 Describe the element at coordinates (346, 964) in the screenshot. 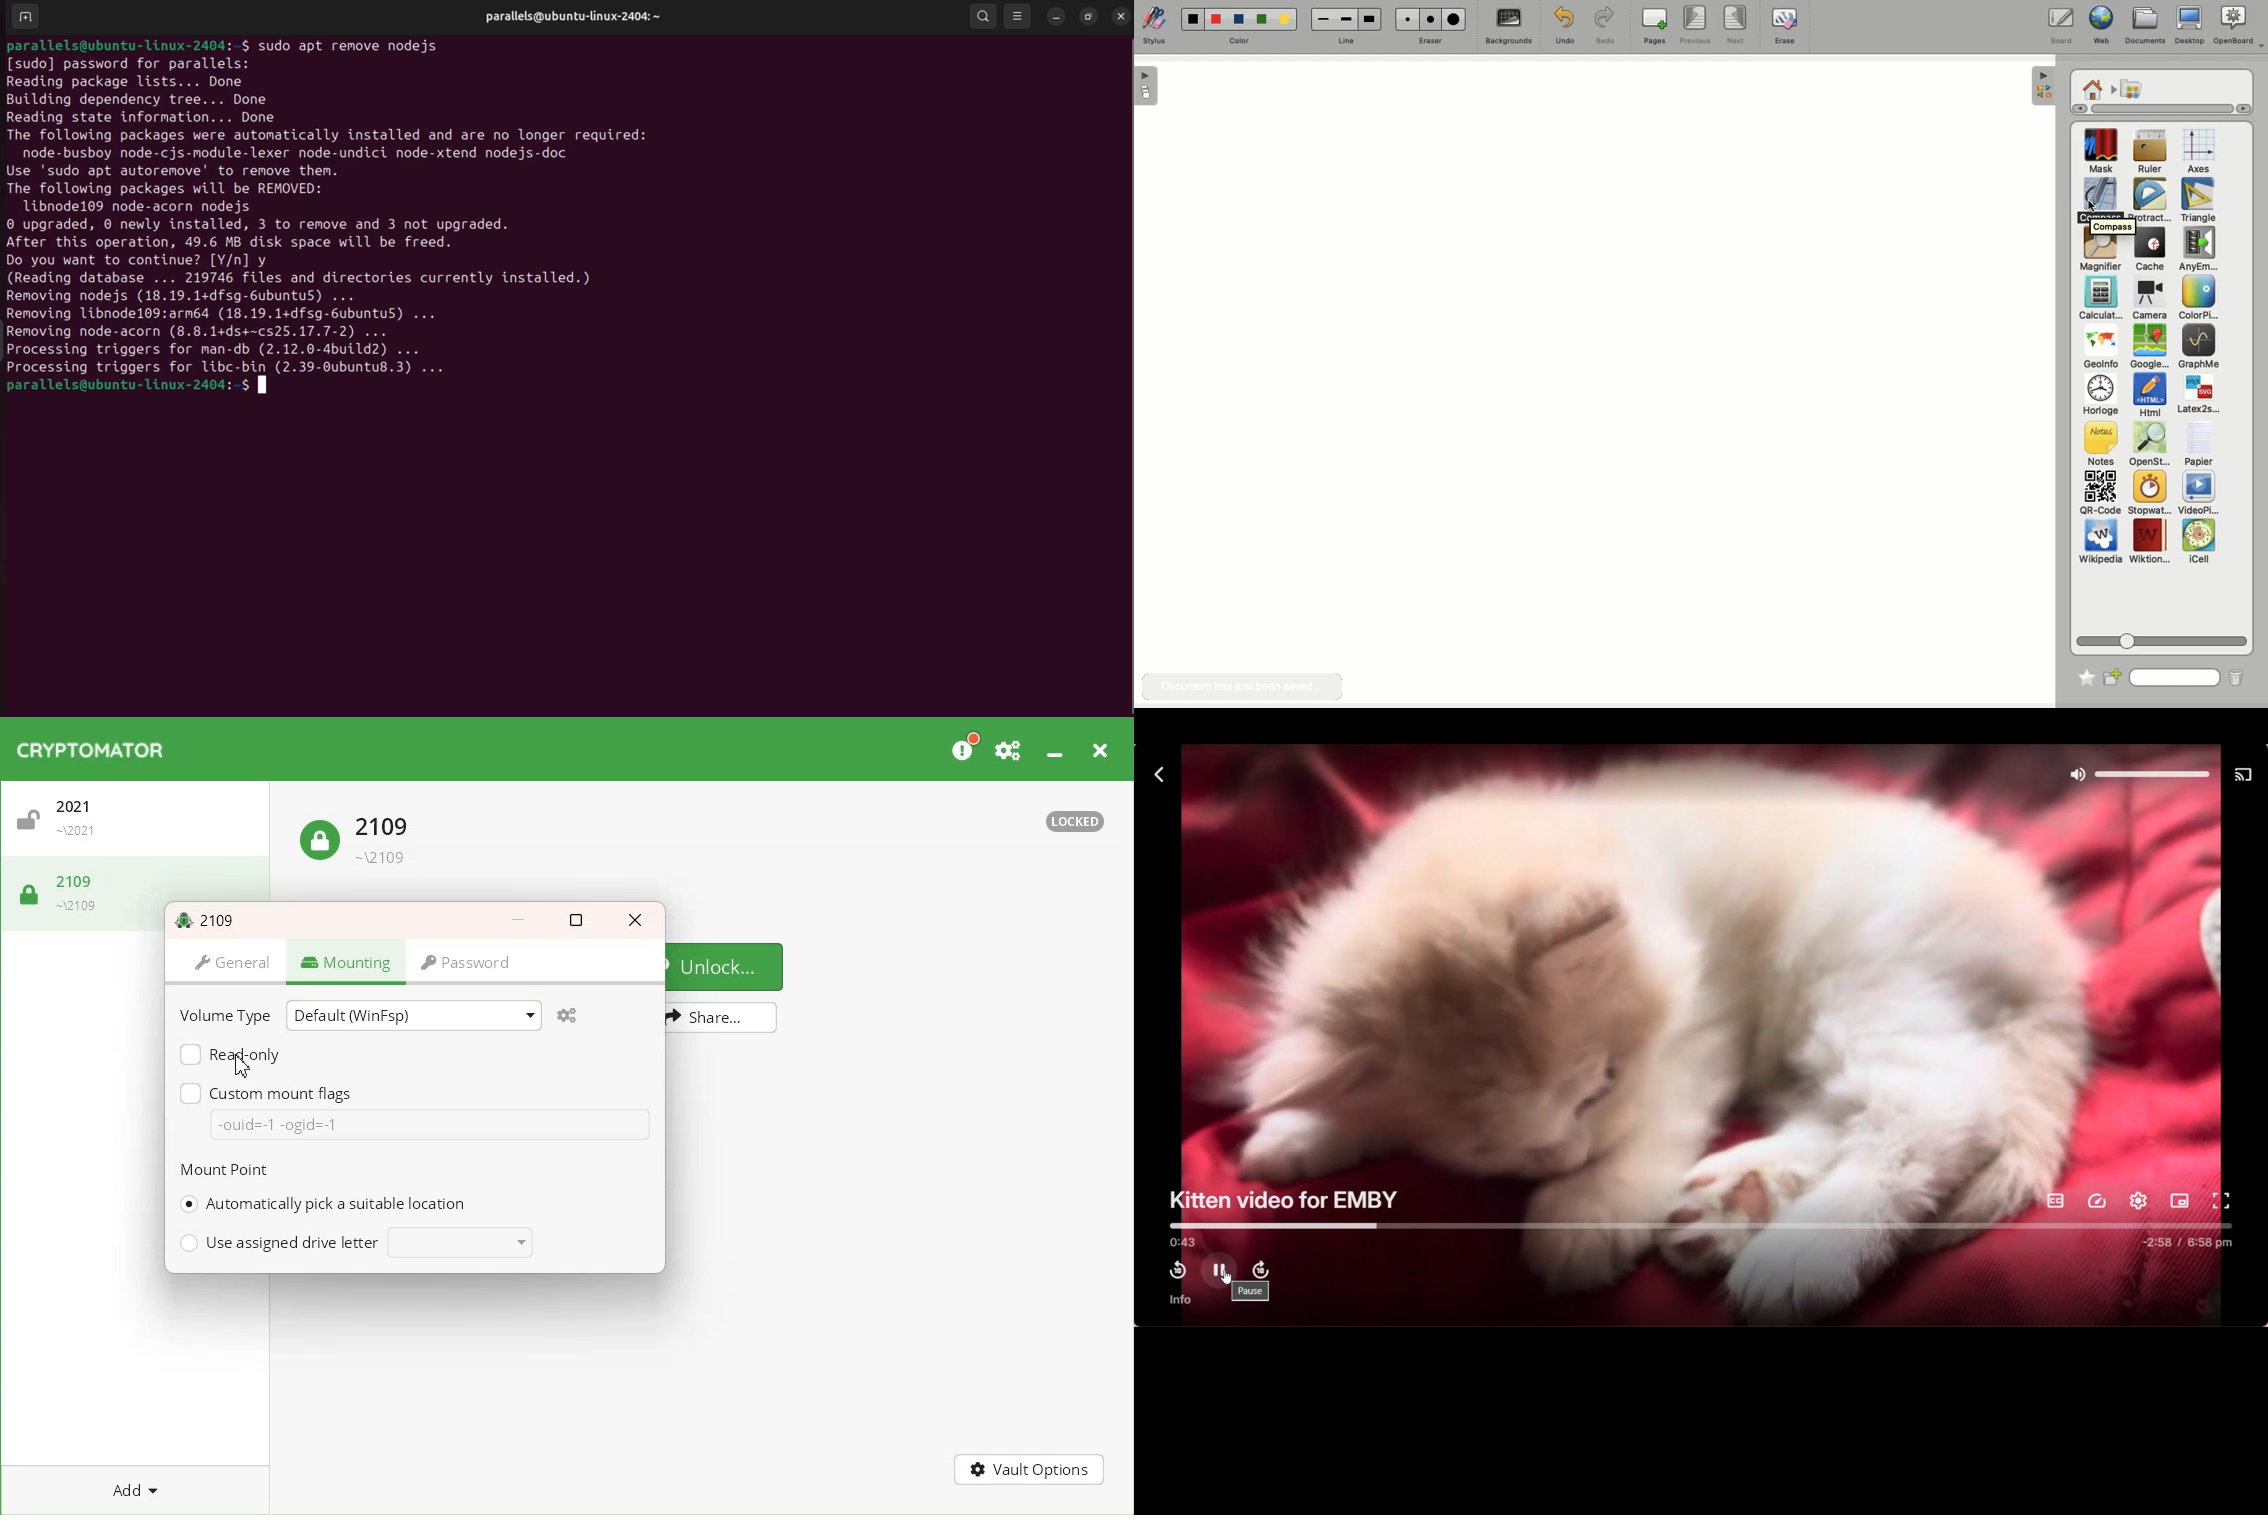

I see `Mounting selected` at that location.